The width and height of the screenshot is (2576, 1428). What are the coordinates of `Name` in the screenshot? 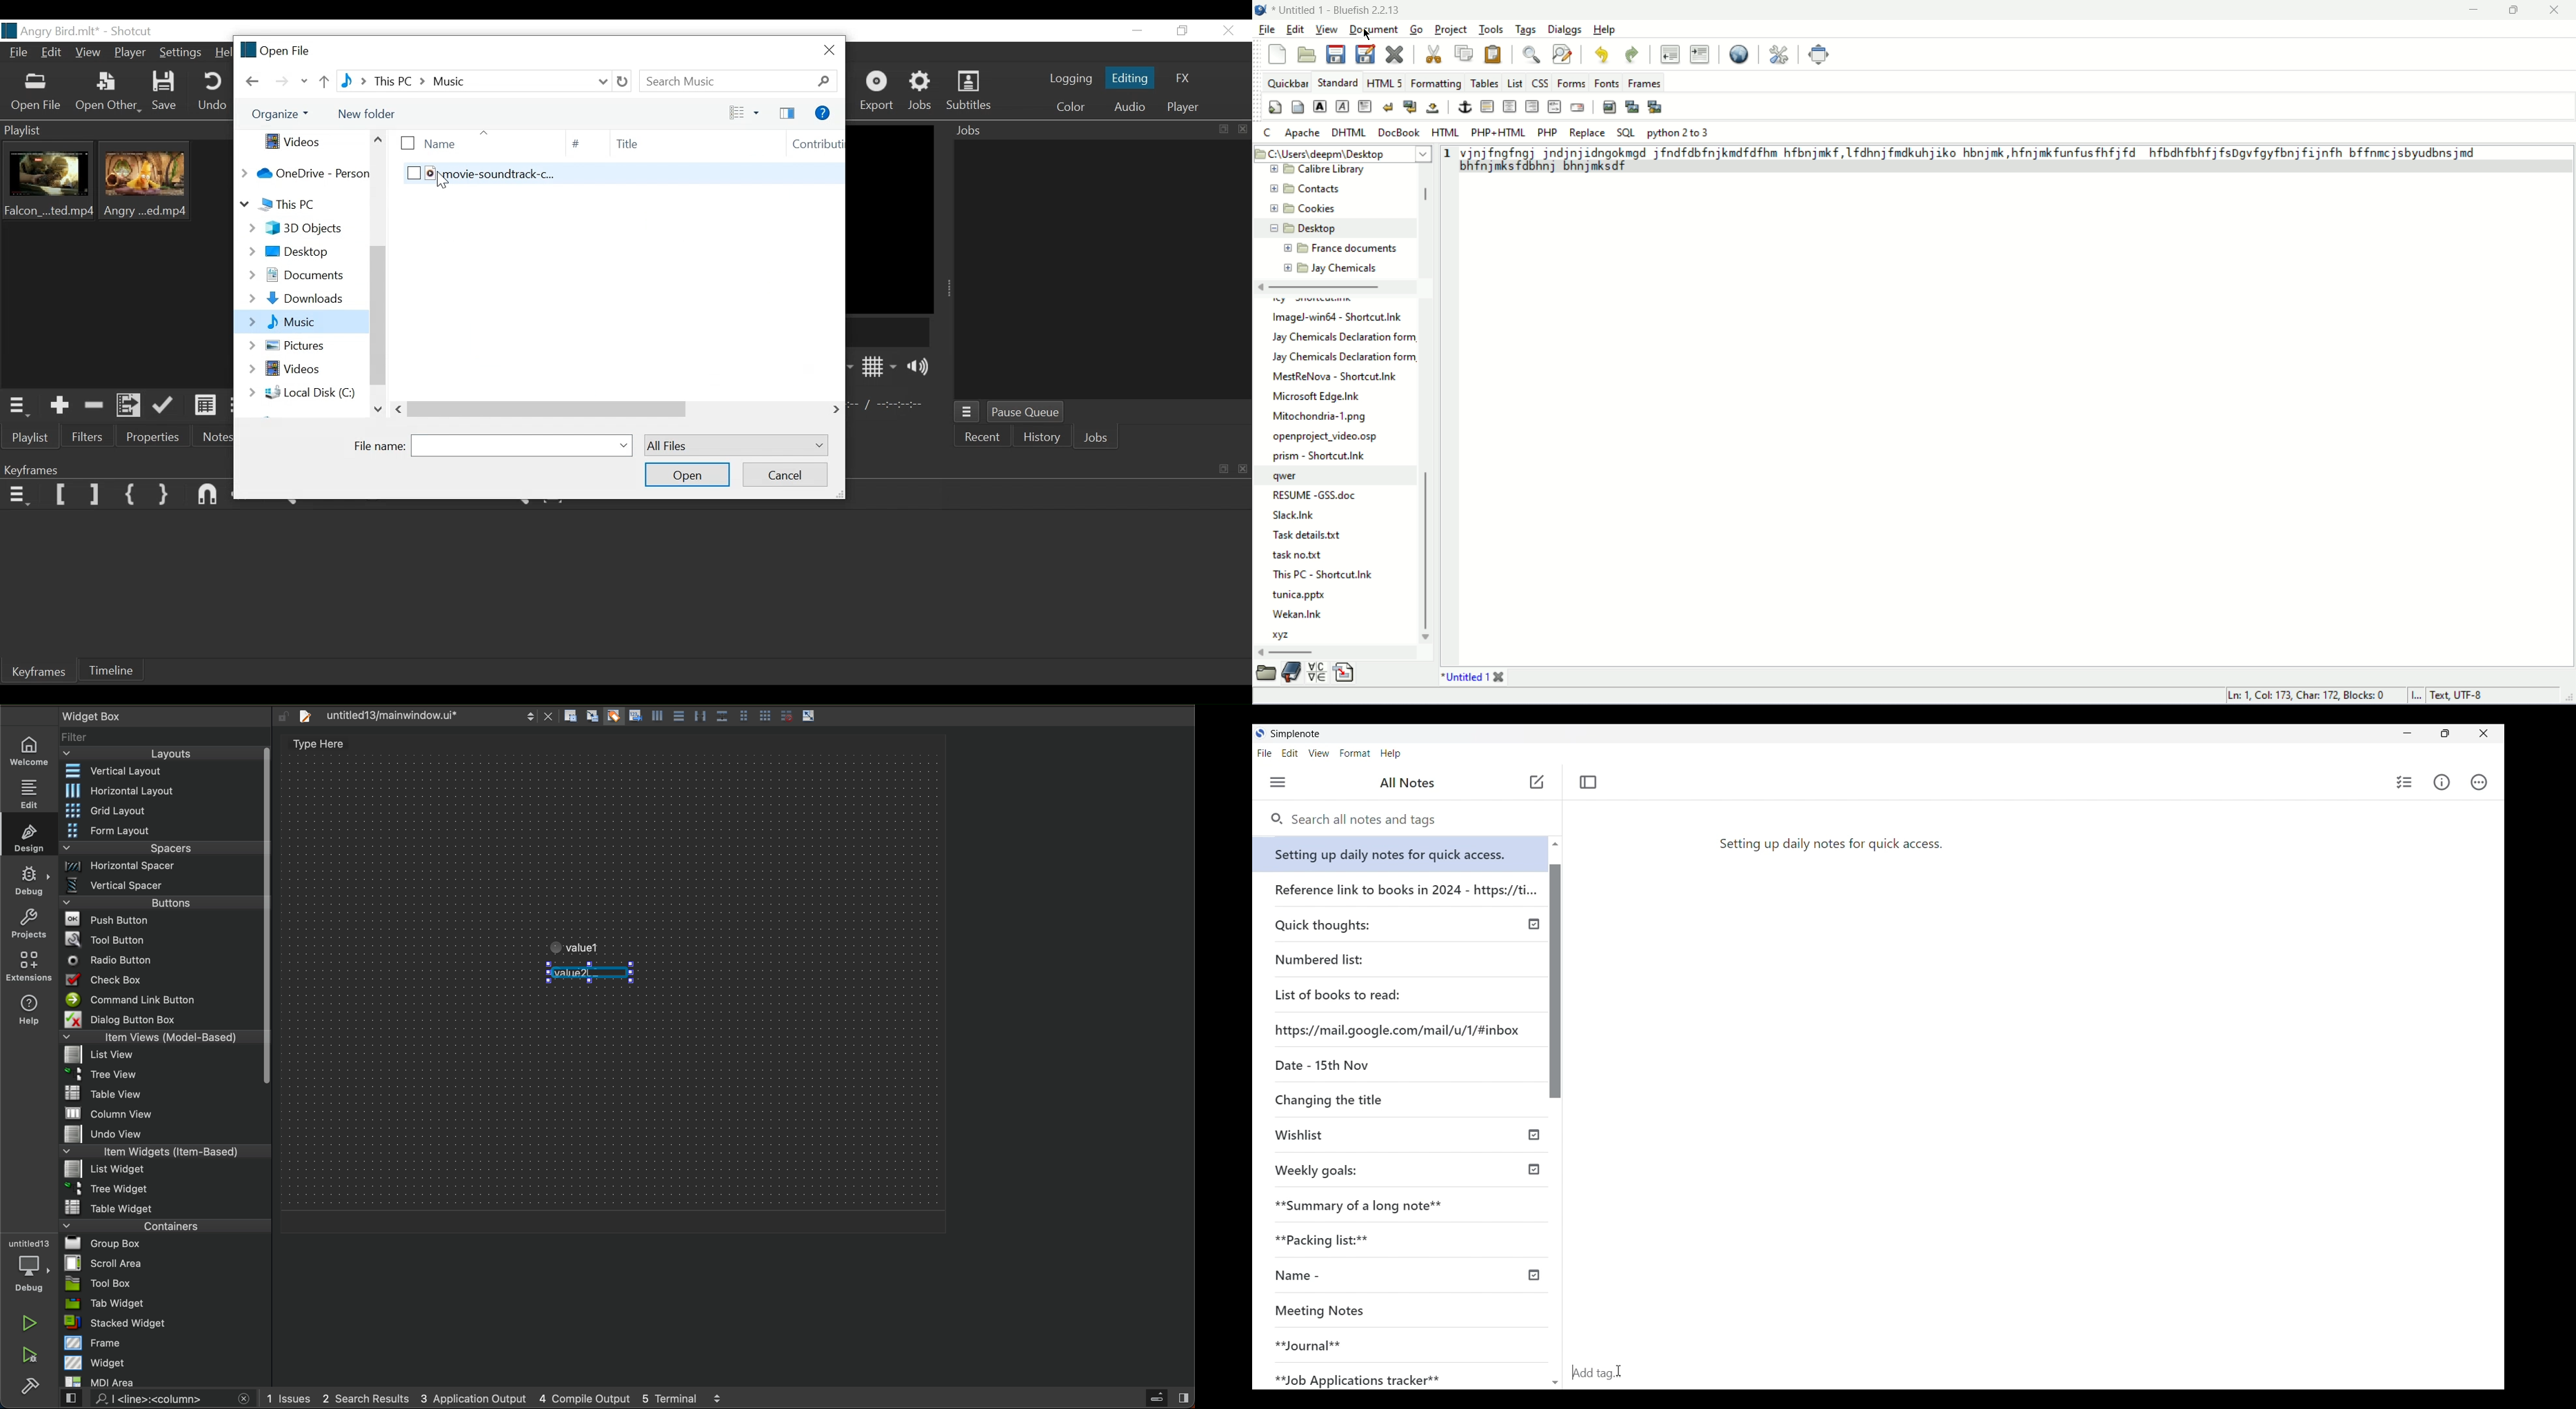 It's located at (1345, 1276).